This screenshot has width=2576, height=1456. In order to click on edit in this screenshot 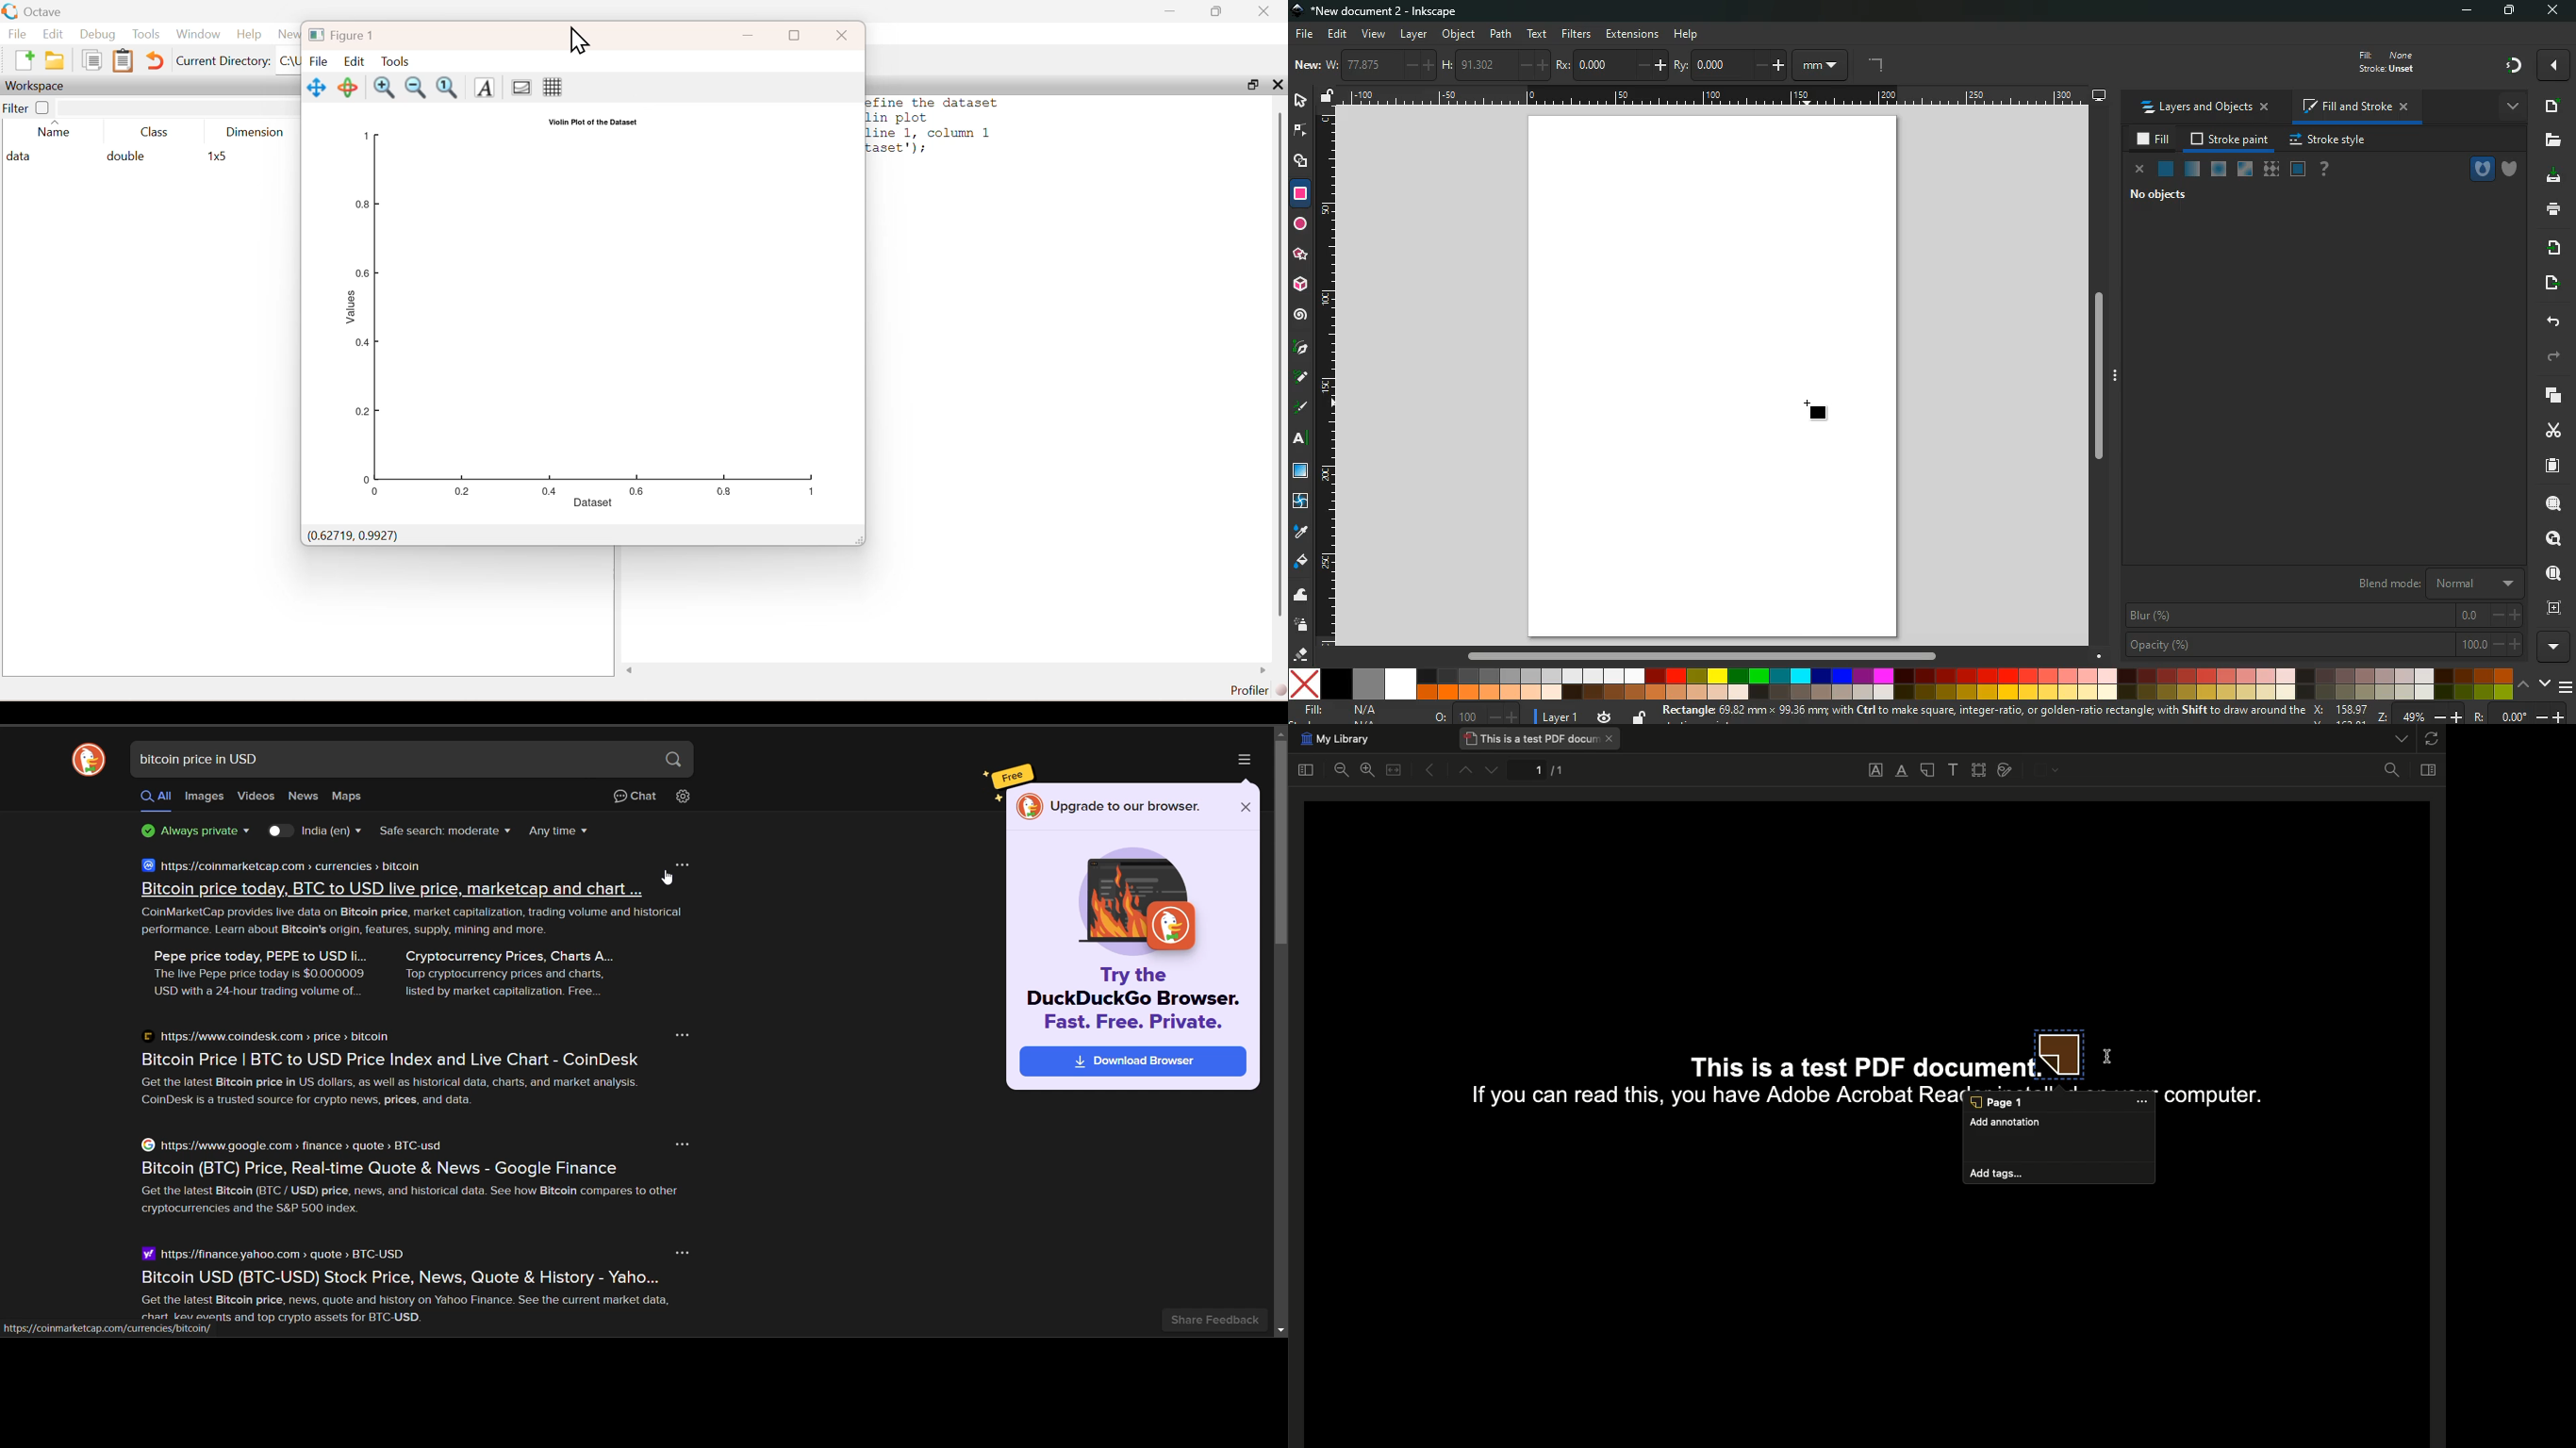, I will do `click(54, 34)`.